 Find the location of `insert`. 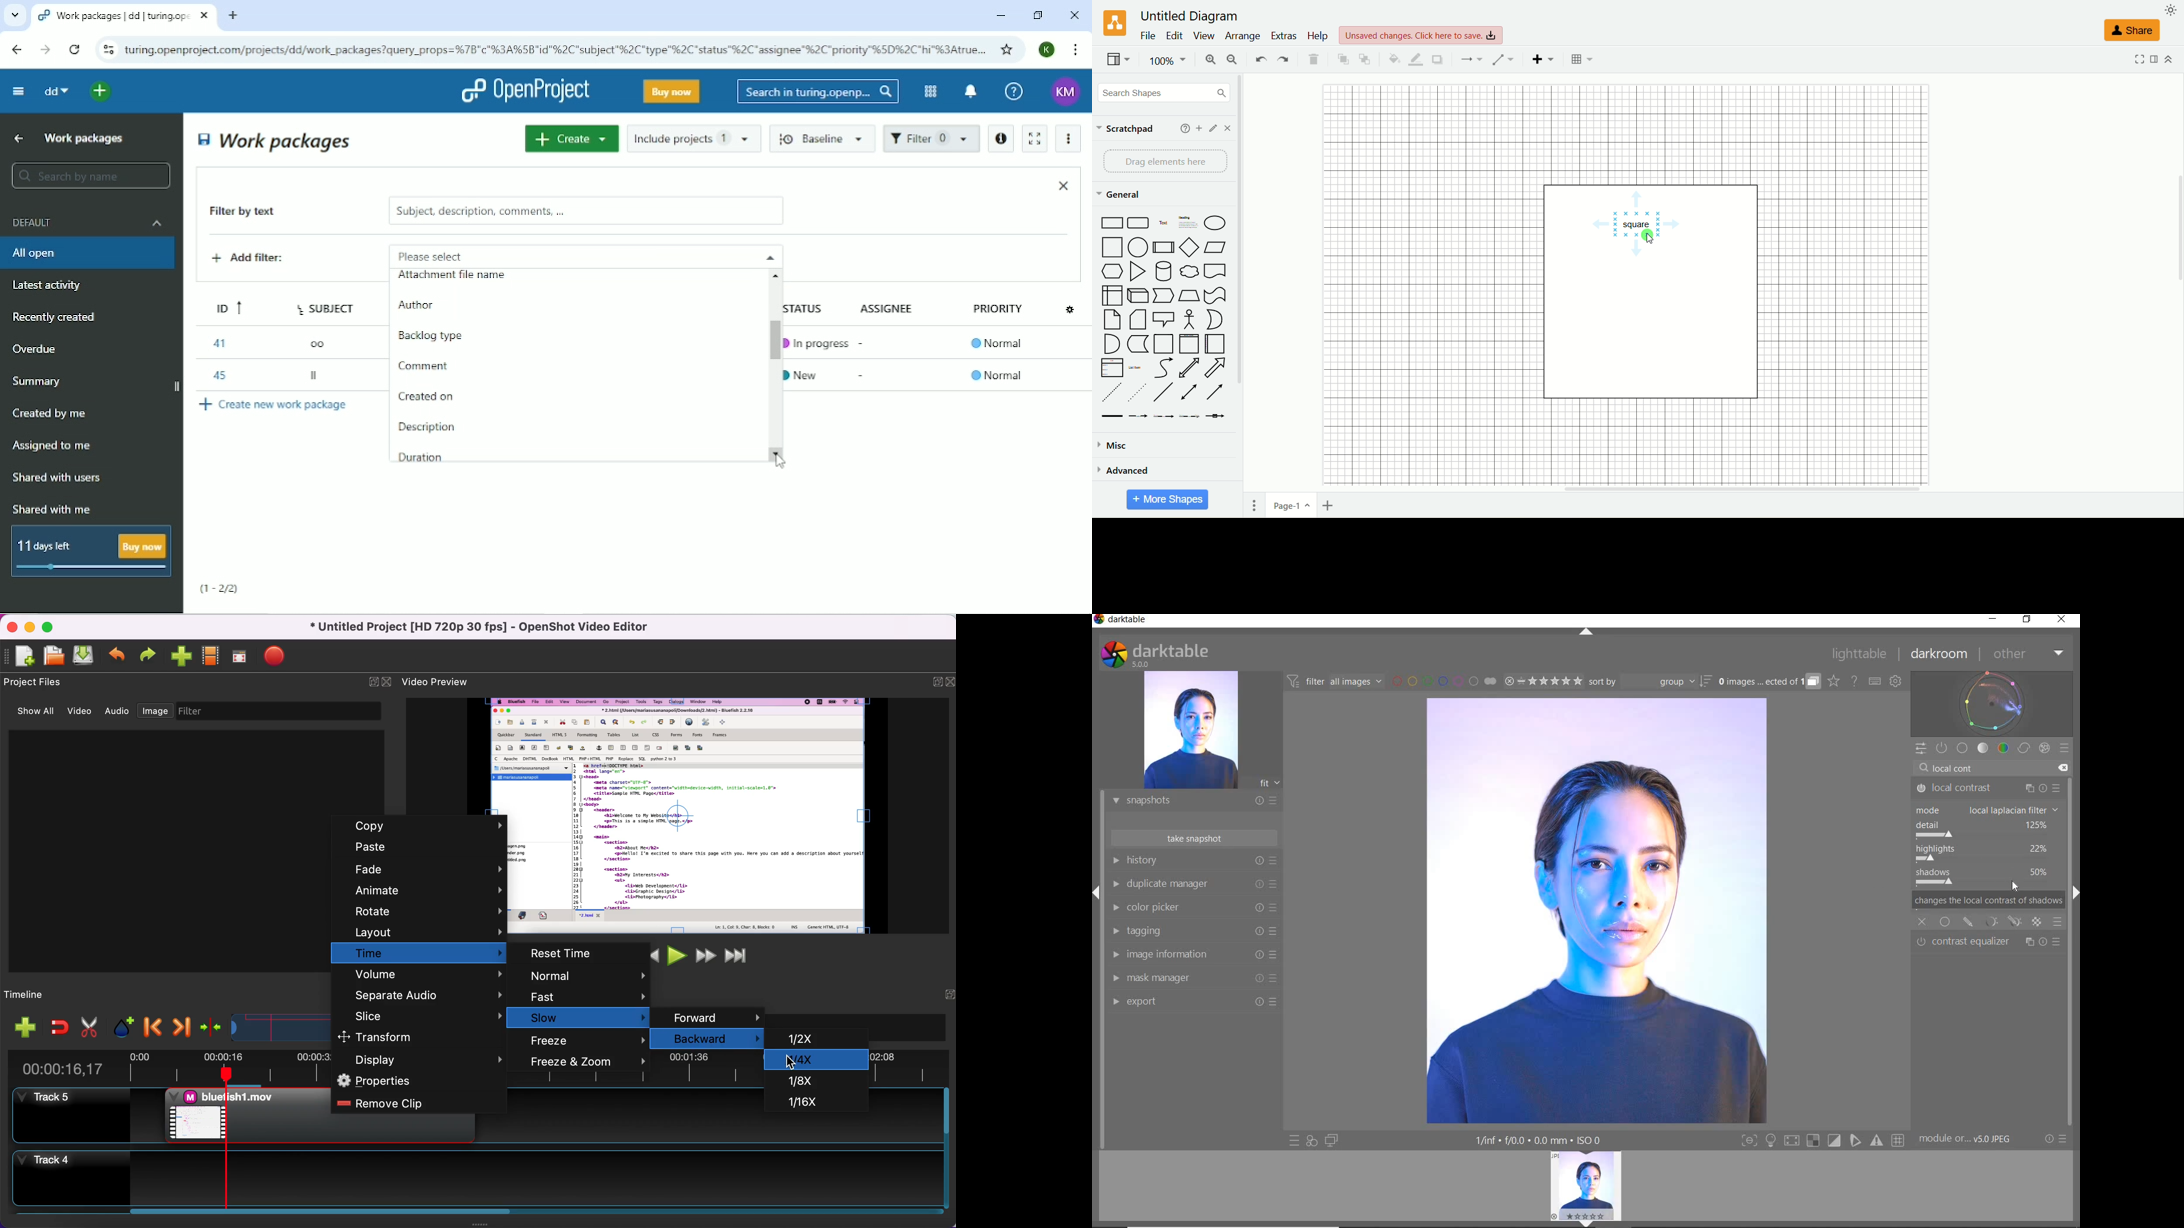

insert is located at coordinates (1544, 59).